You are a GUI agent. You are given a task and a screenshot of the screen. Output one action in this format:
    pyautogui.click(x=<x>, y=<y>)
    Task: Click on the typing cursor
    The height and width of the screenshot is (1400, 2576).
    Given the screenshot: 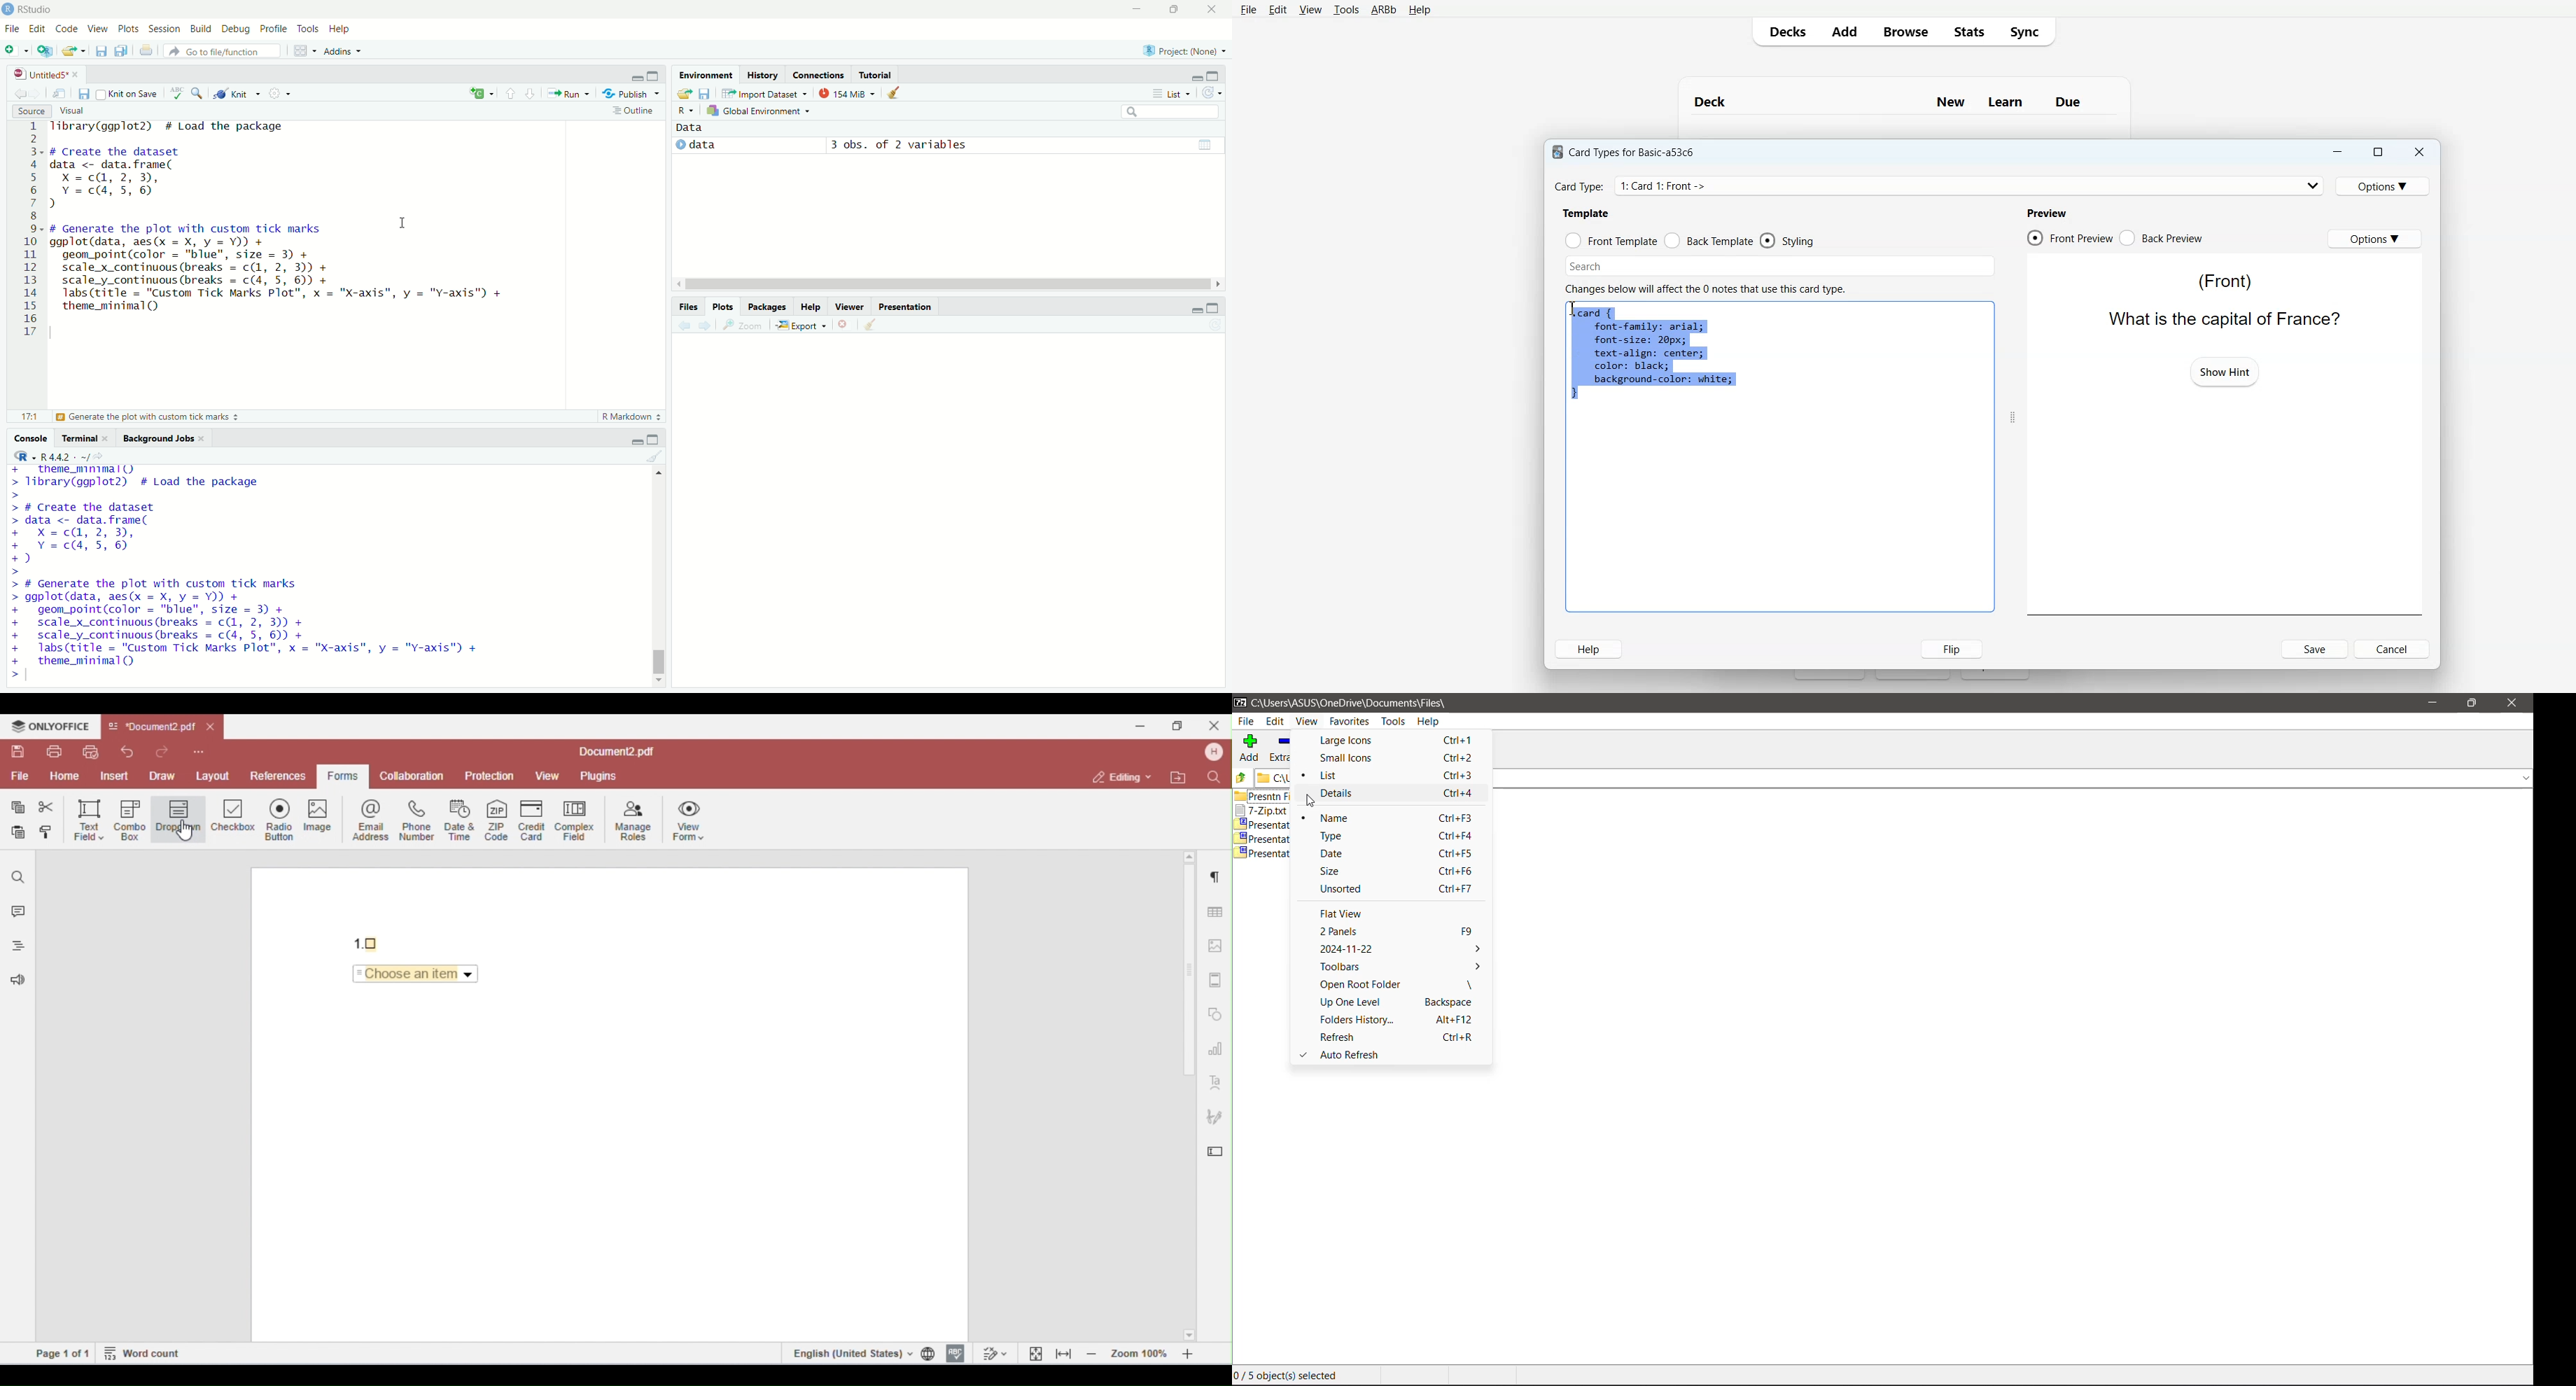 What is the action you would take?
    pyautogui.click(x=31, y=677)
    